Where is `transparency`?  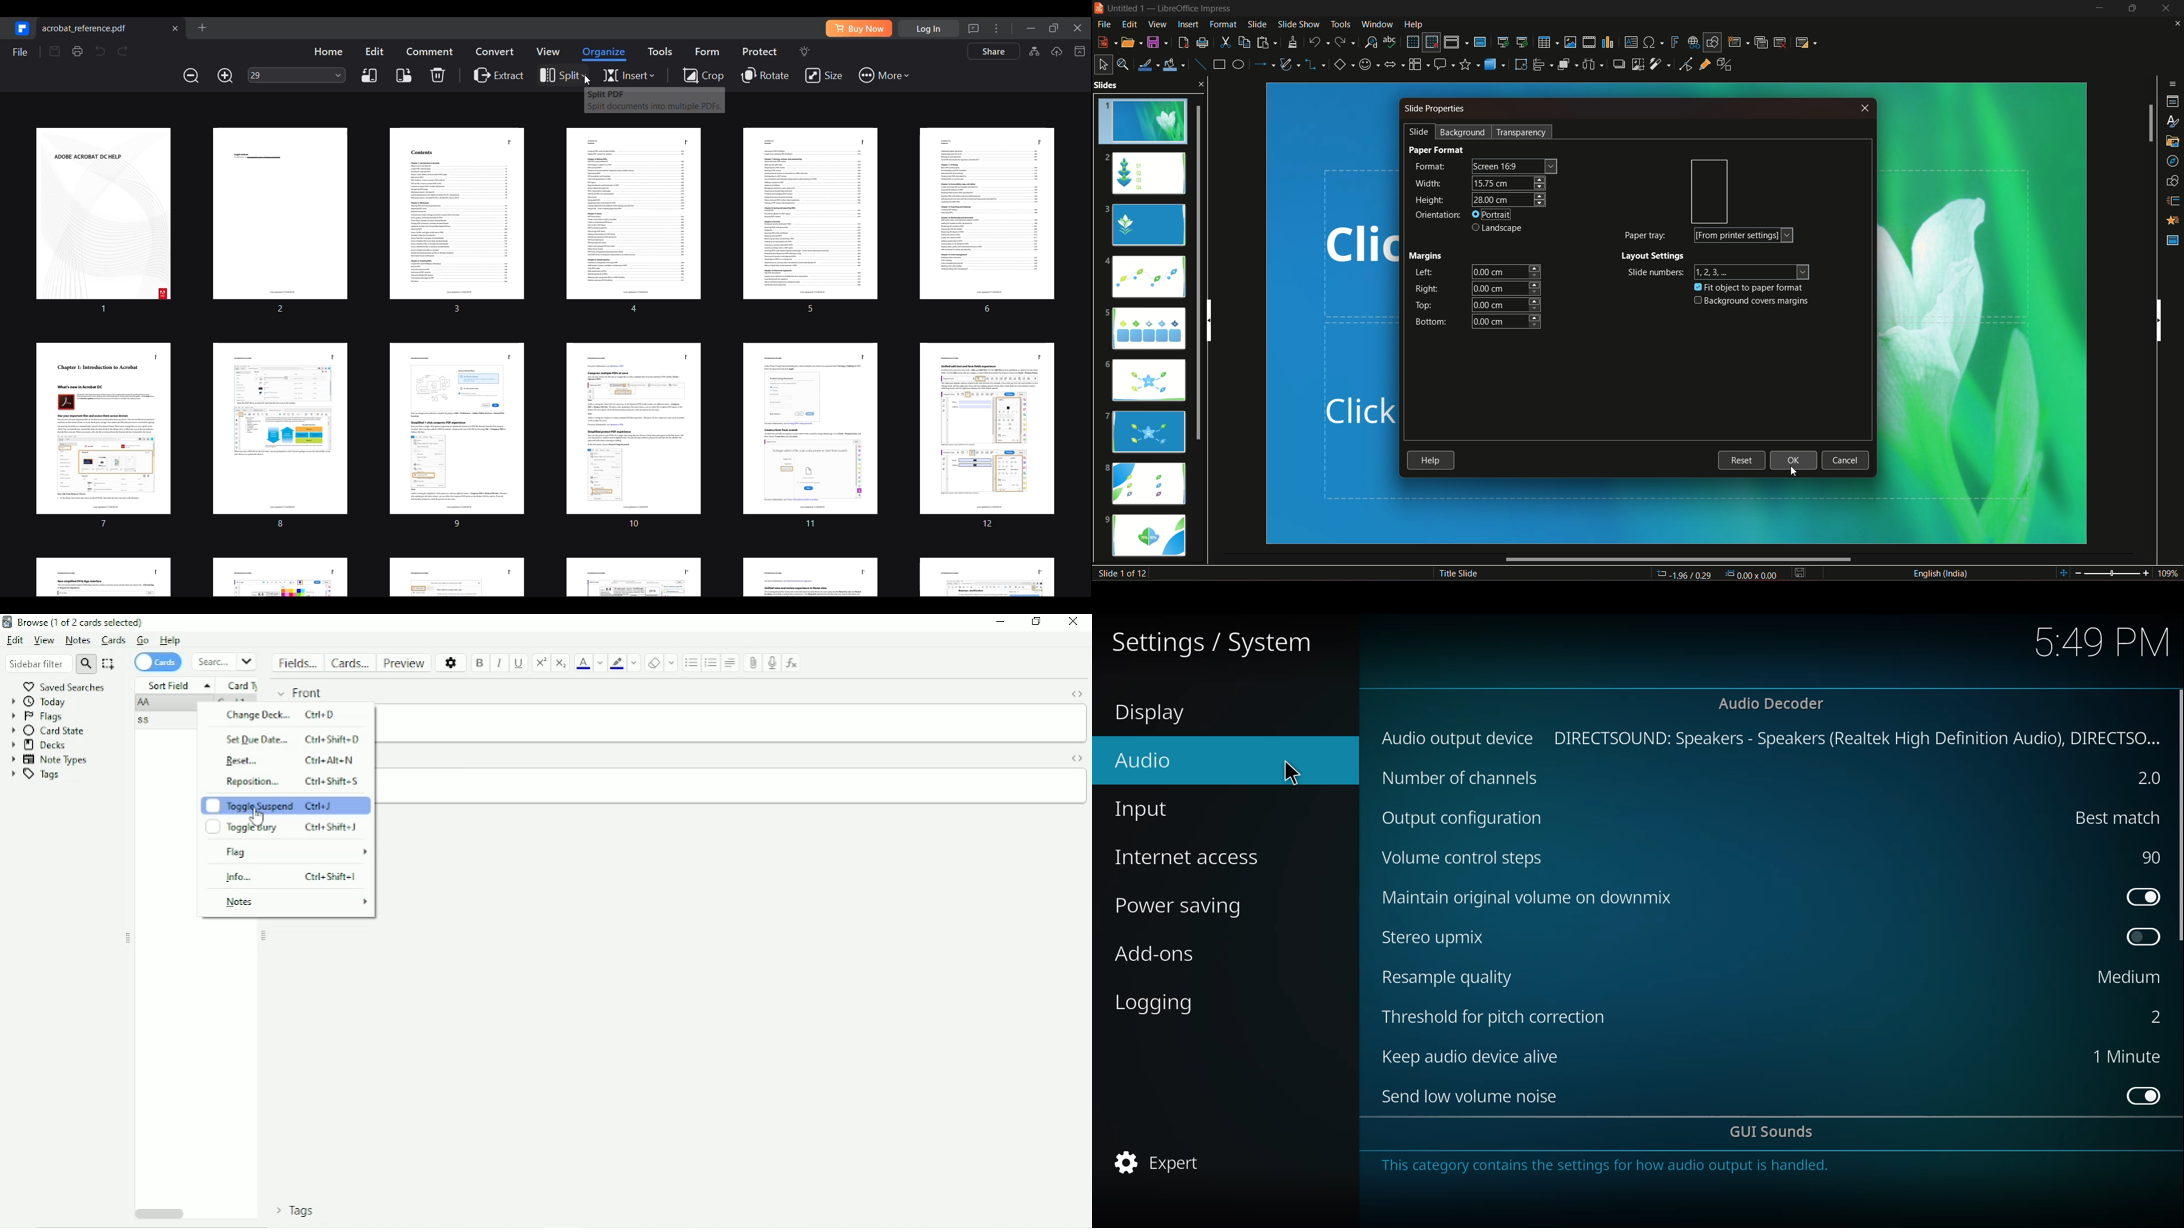
transparency is located at coordinates (1521, 132).